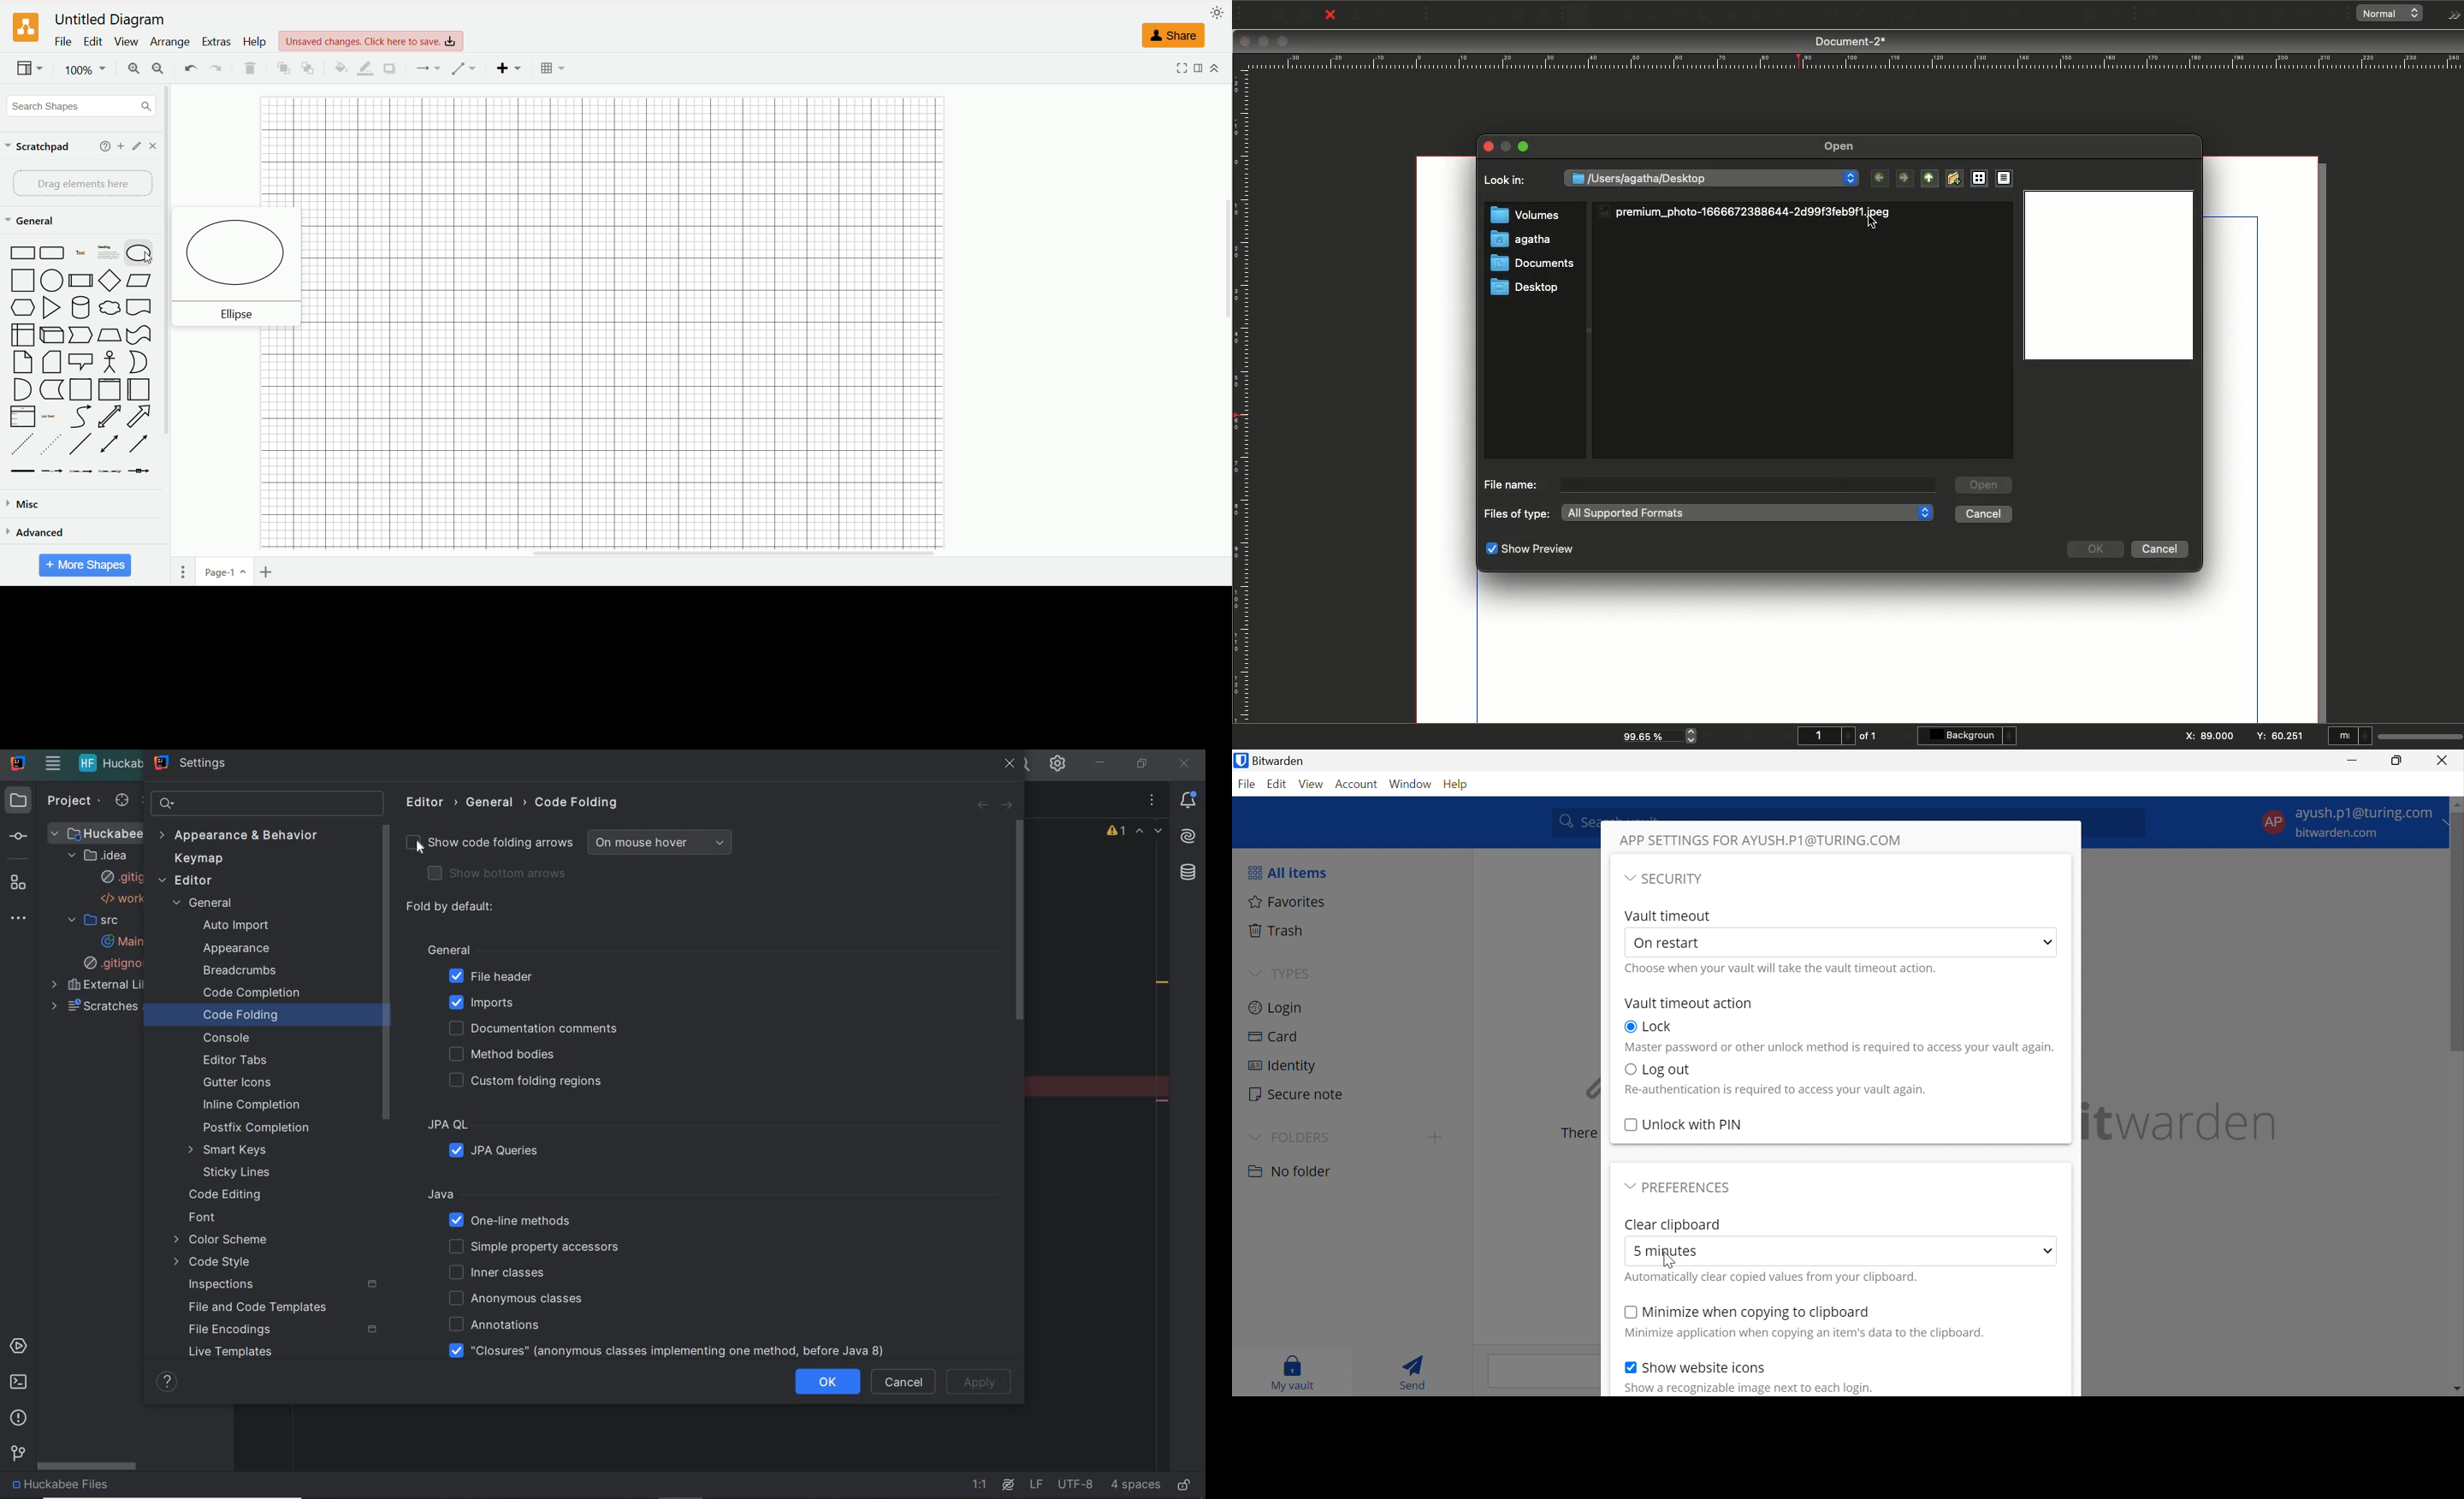 The width and height of the screenshot is (2464, 1512). Describe the element at coordinates (242, 252) in the screenshot. I see `ellipse` at that location.